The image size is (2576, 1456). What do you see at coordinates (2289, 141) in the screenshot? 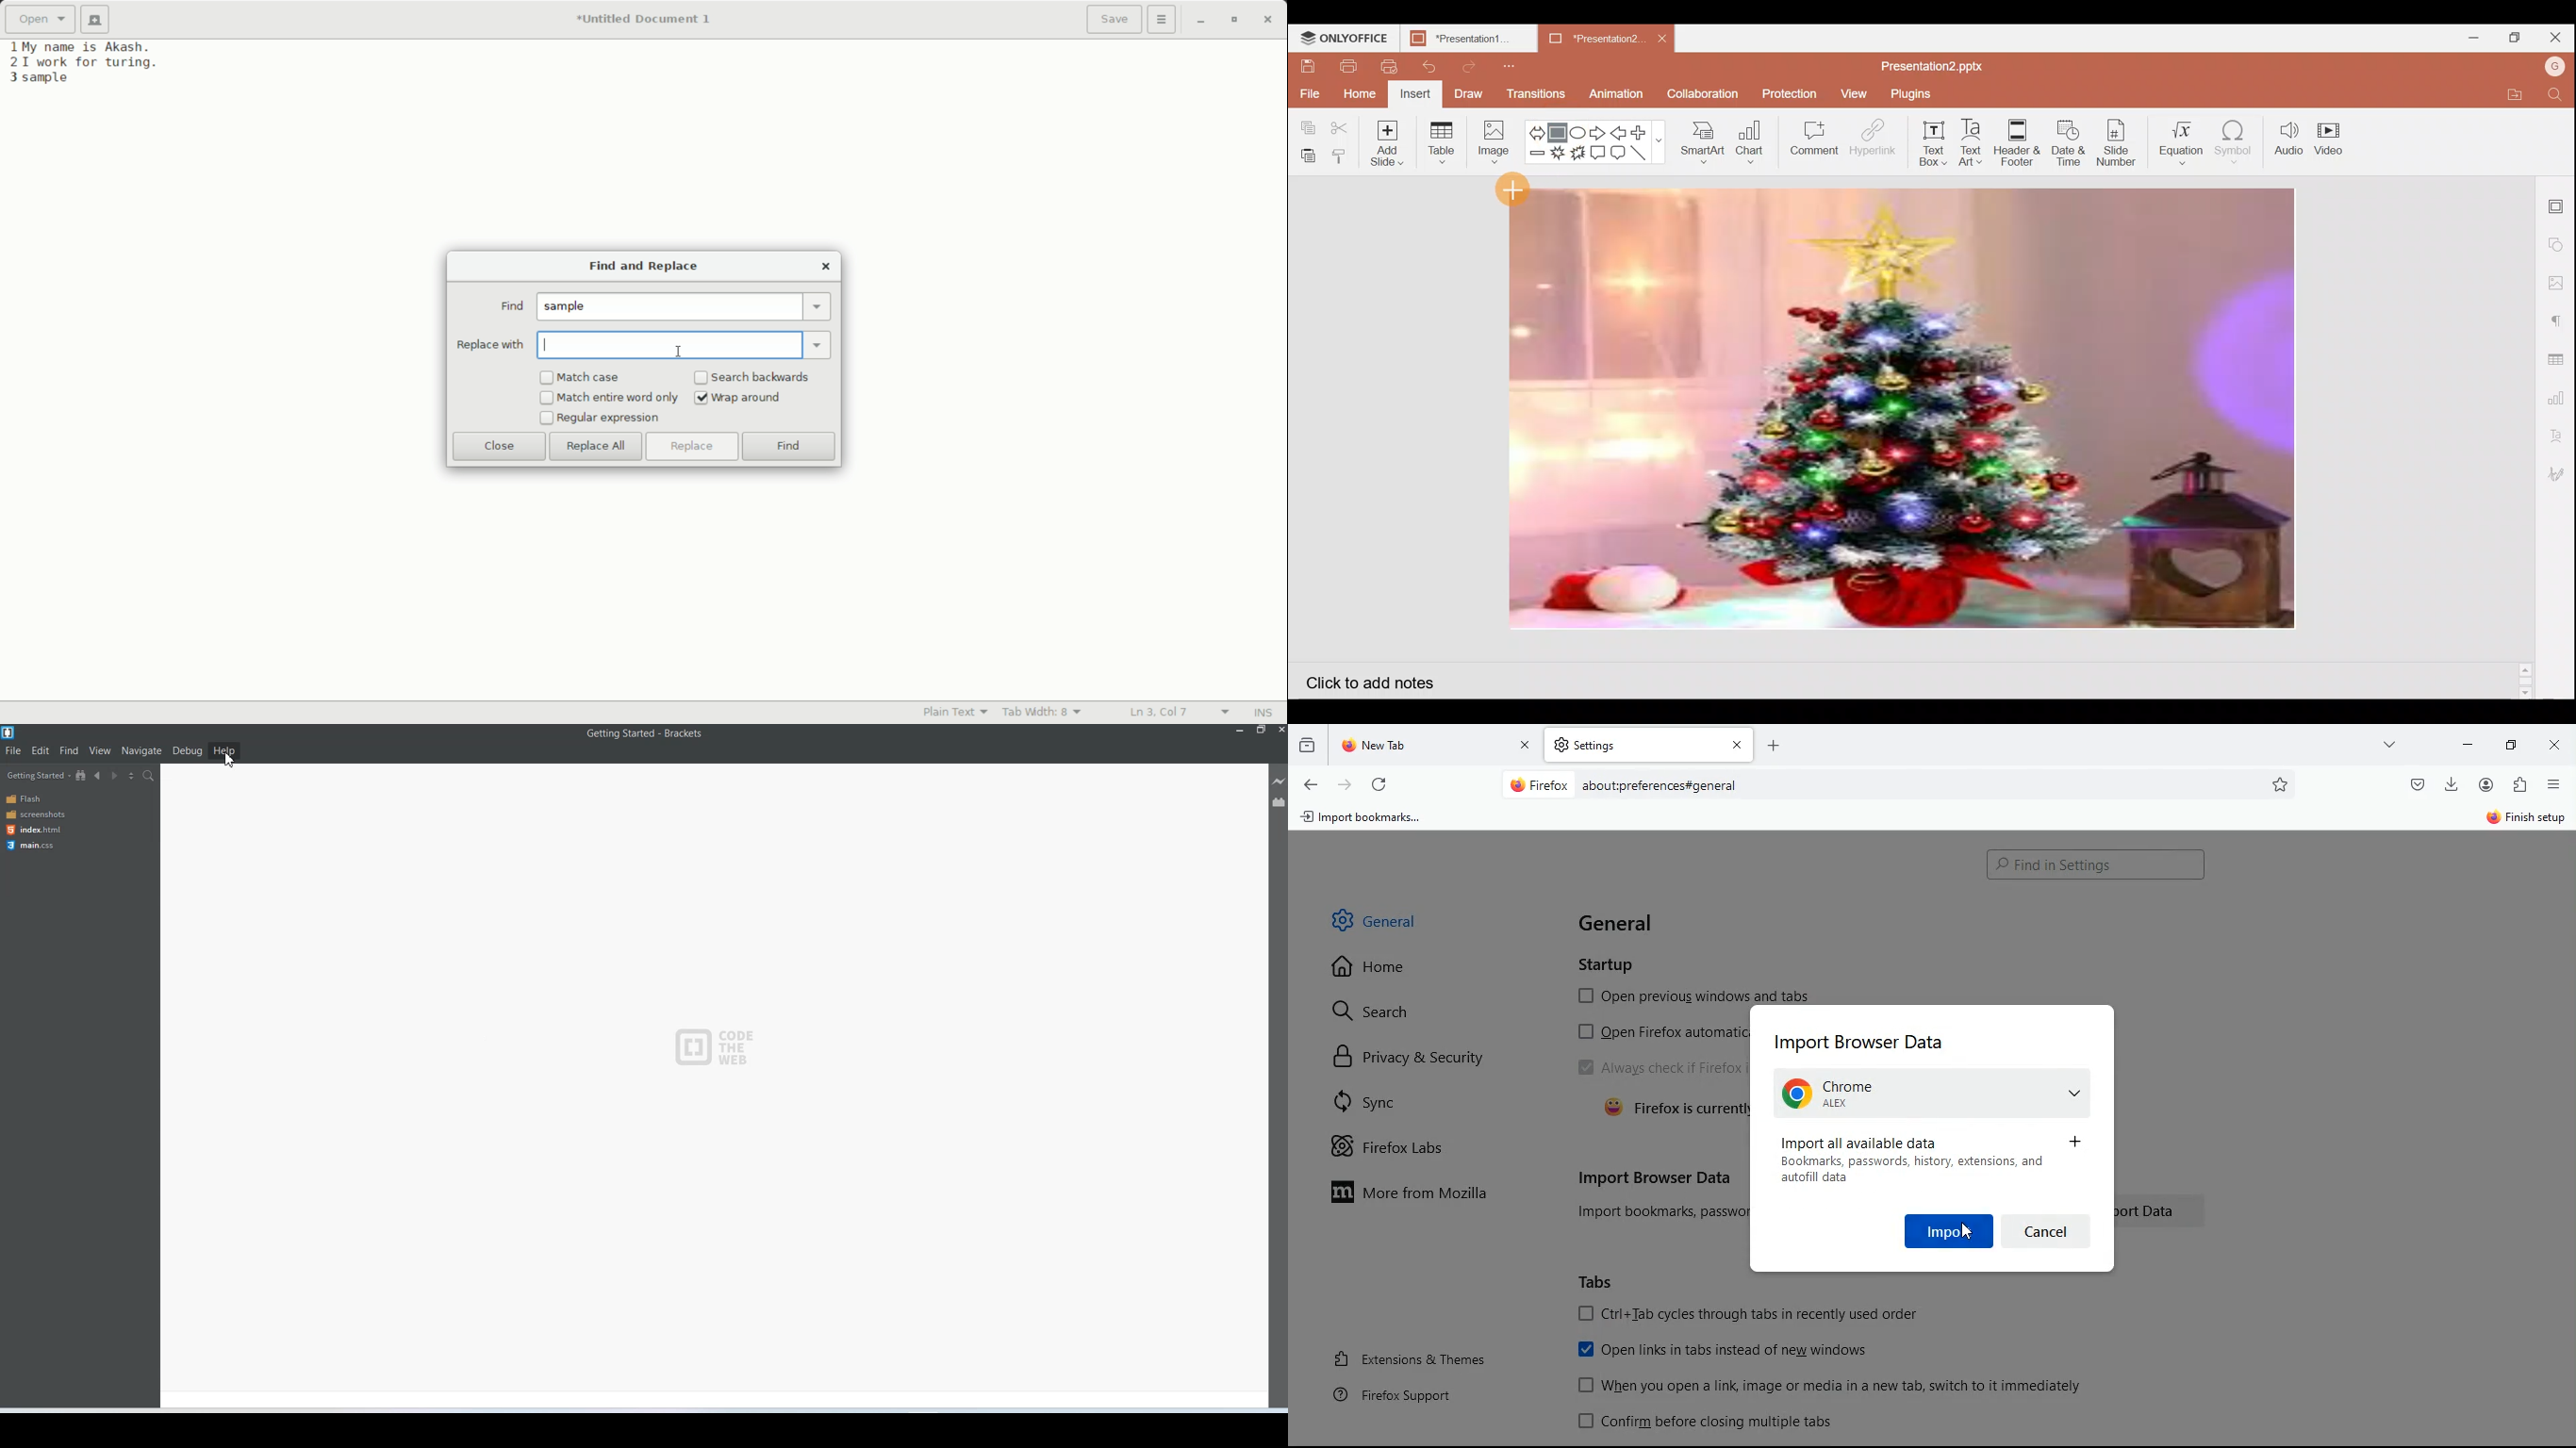
I see `Audio` at bounding box center [2289, 141].